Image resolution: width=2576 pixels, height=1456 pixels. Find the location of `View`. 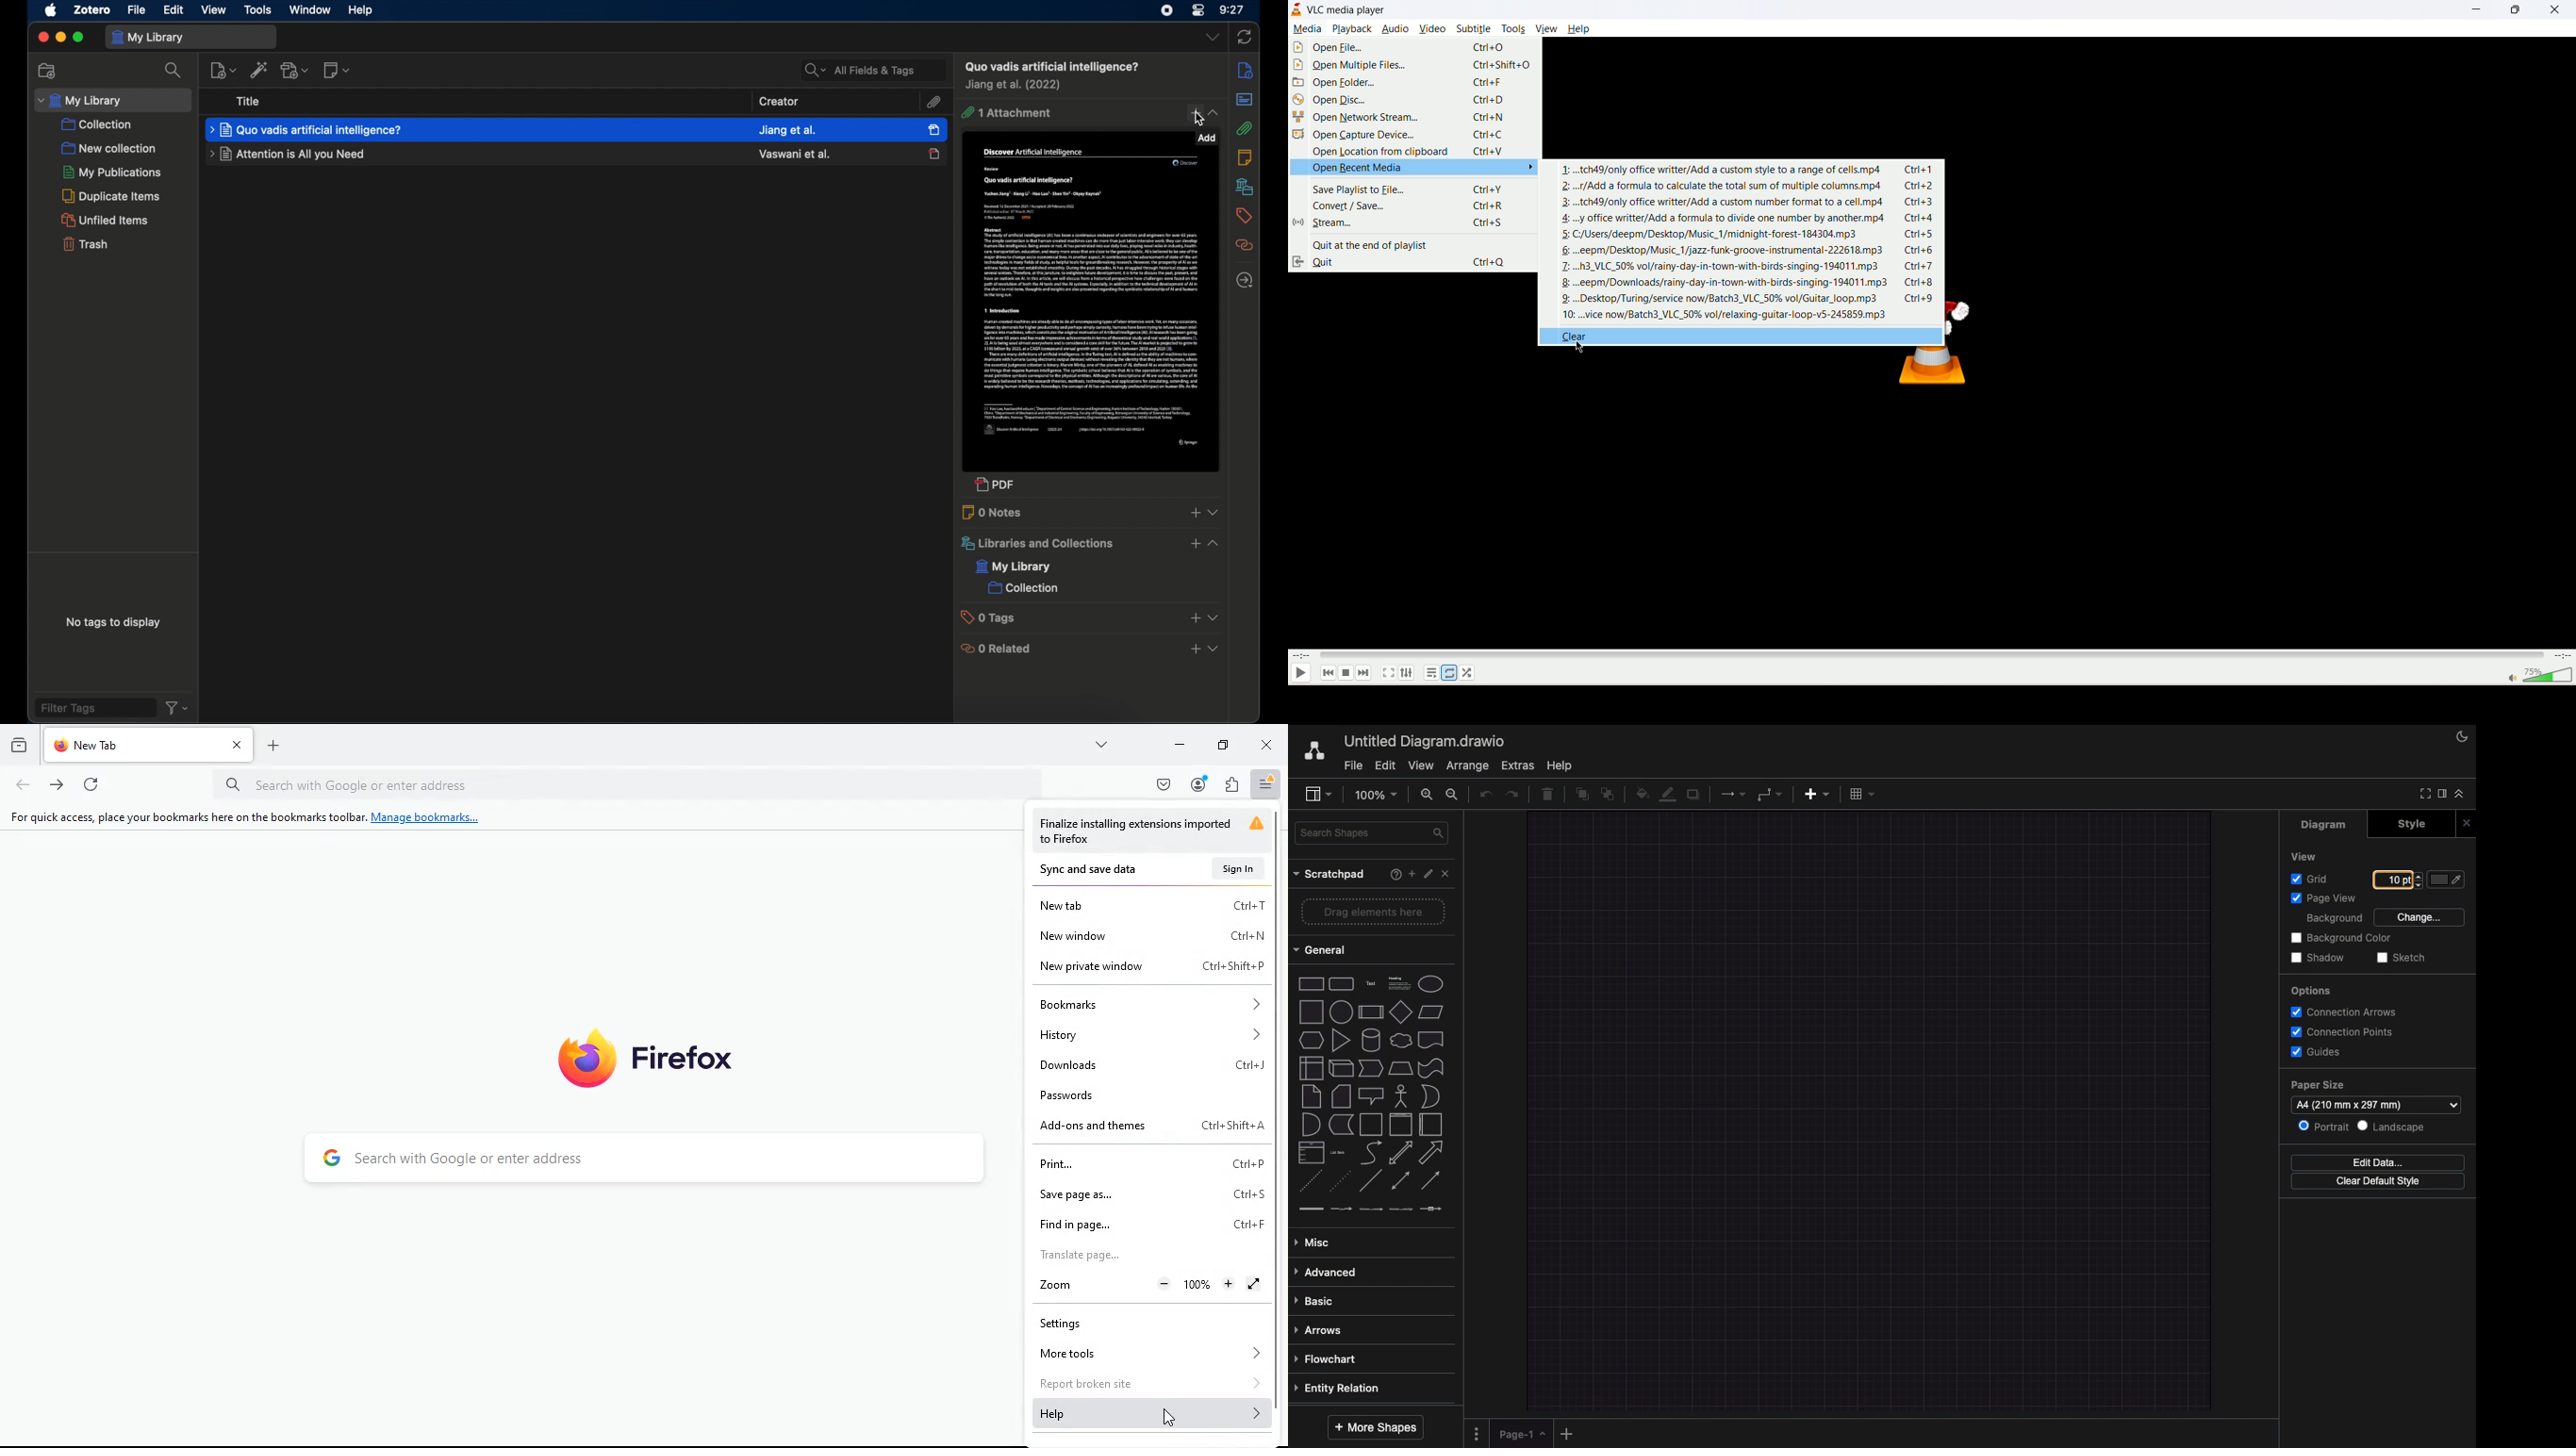

View is located at coordinates (2302, 856).